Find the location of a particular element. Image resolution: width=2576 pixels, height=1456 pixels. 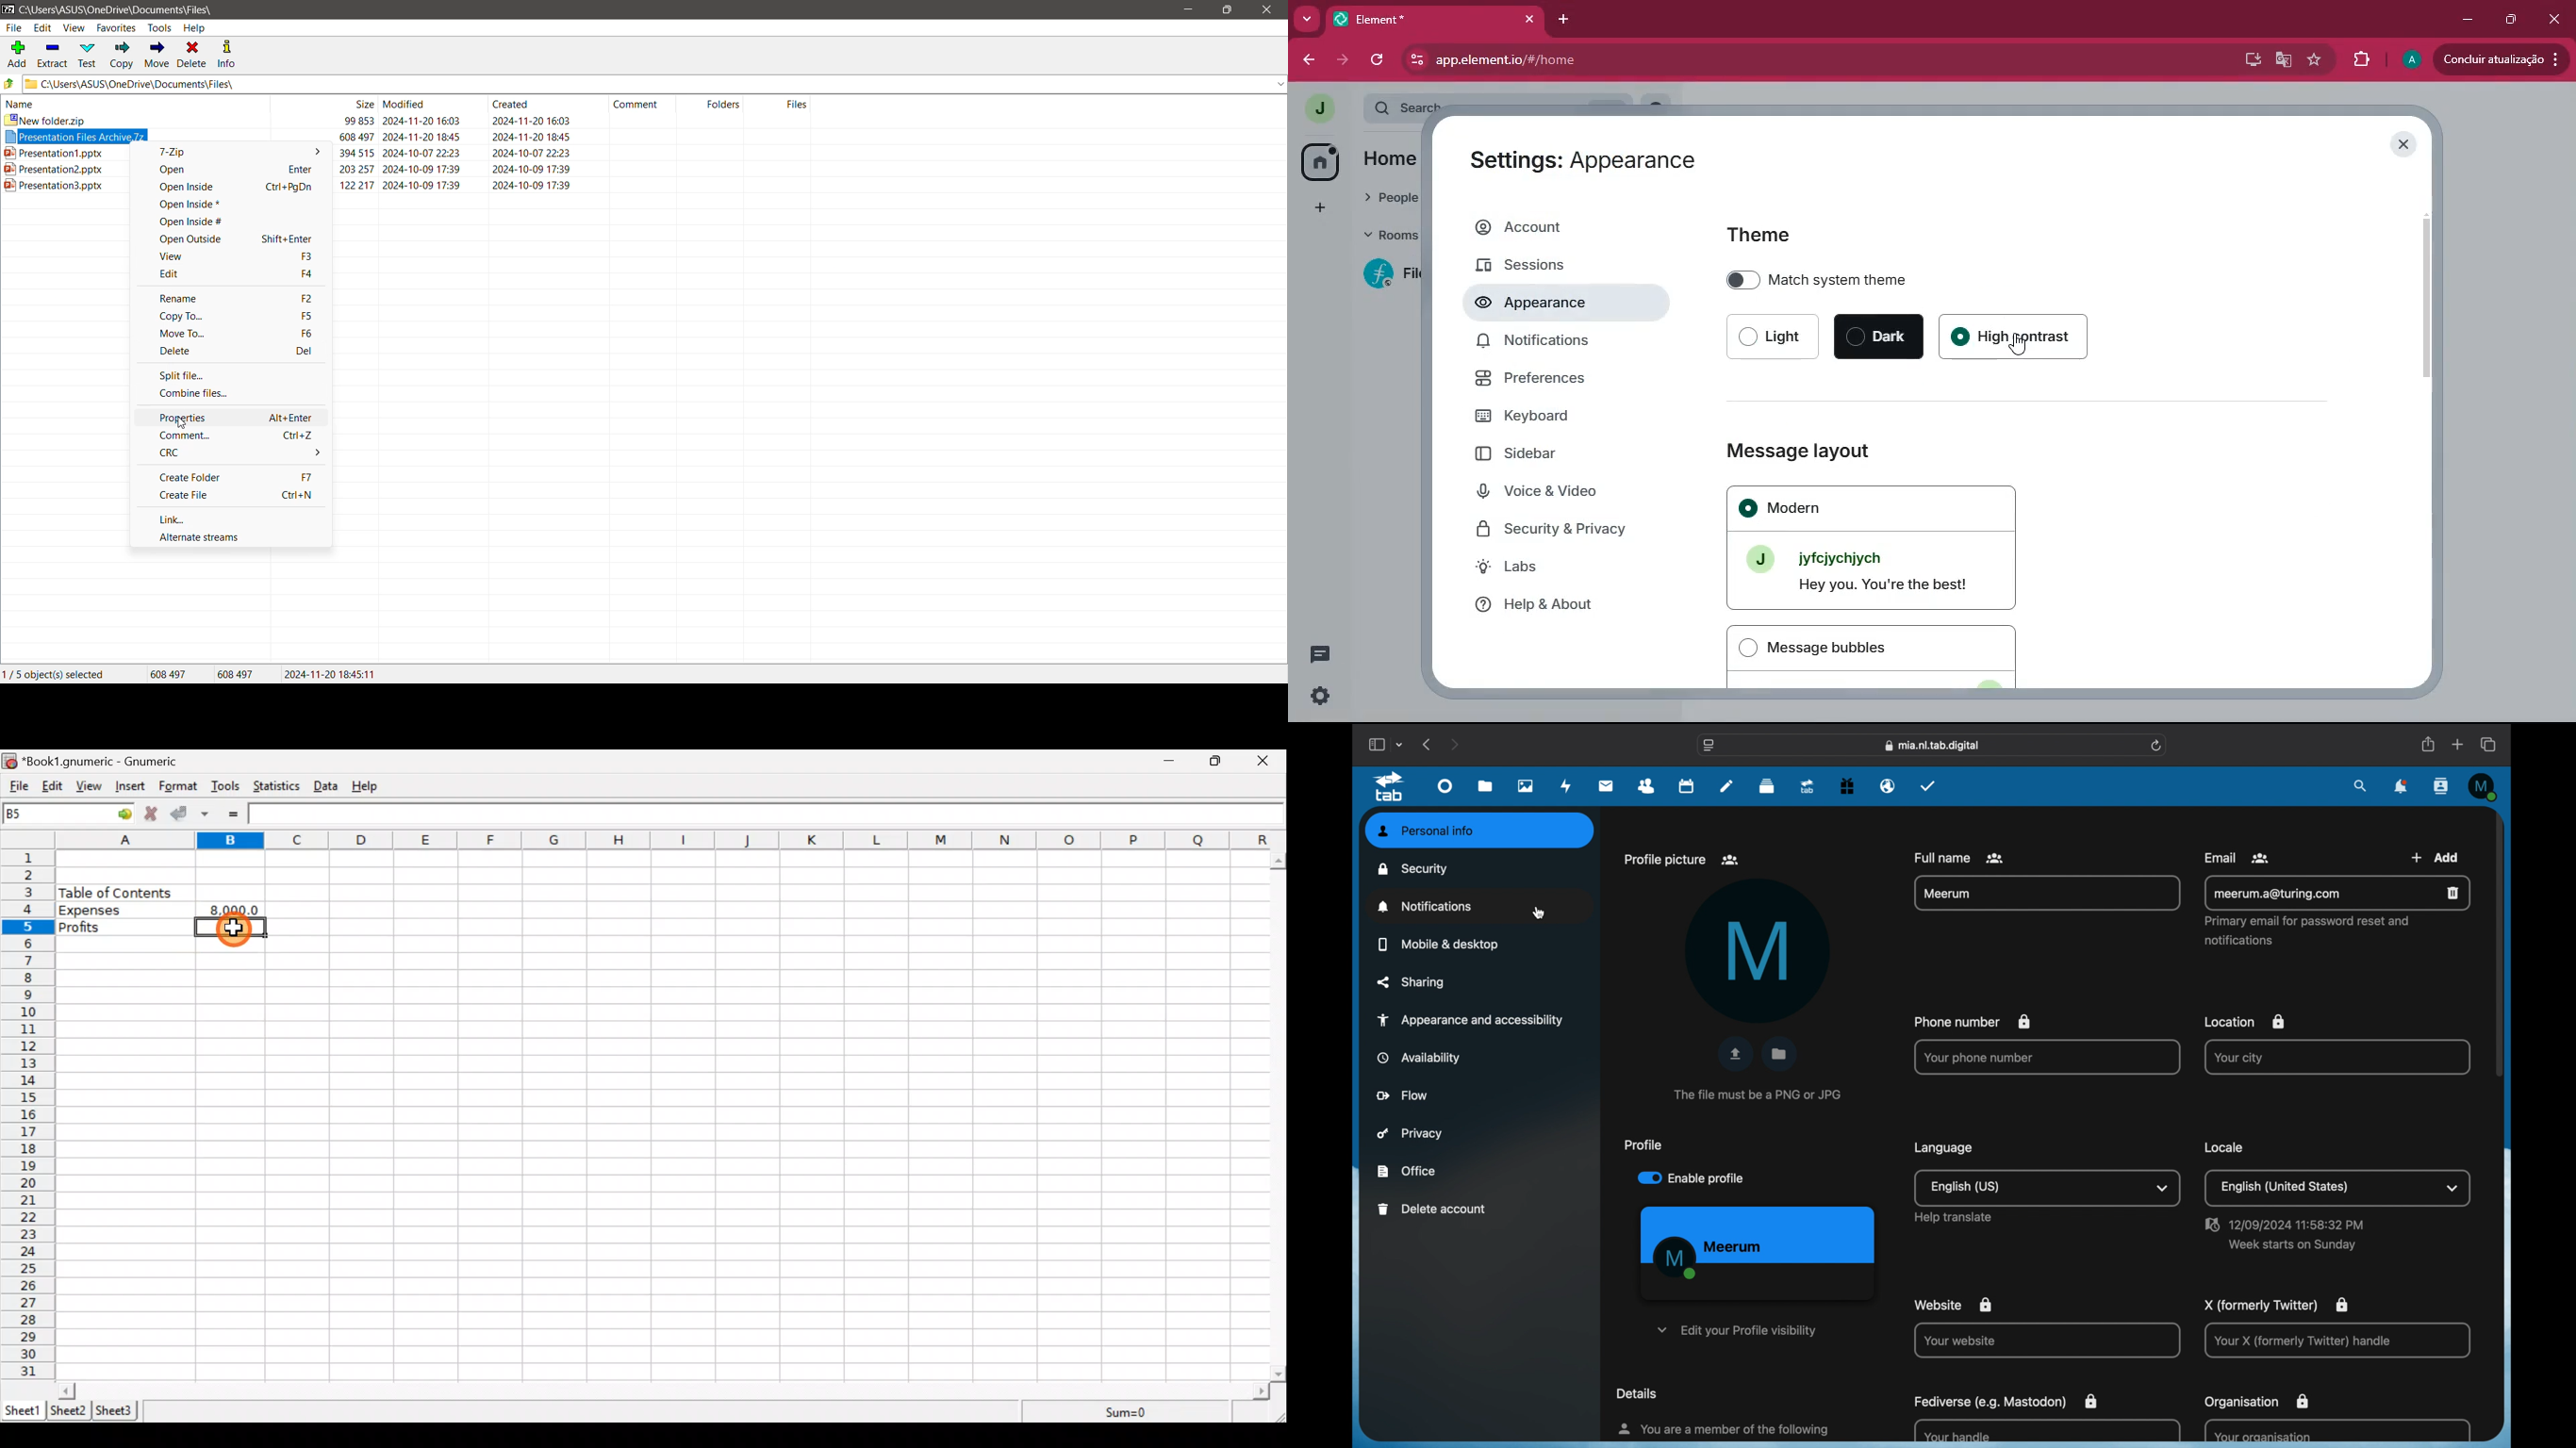

Delete is located at coordinates (194, 351).